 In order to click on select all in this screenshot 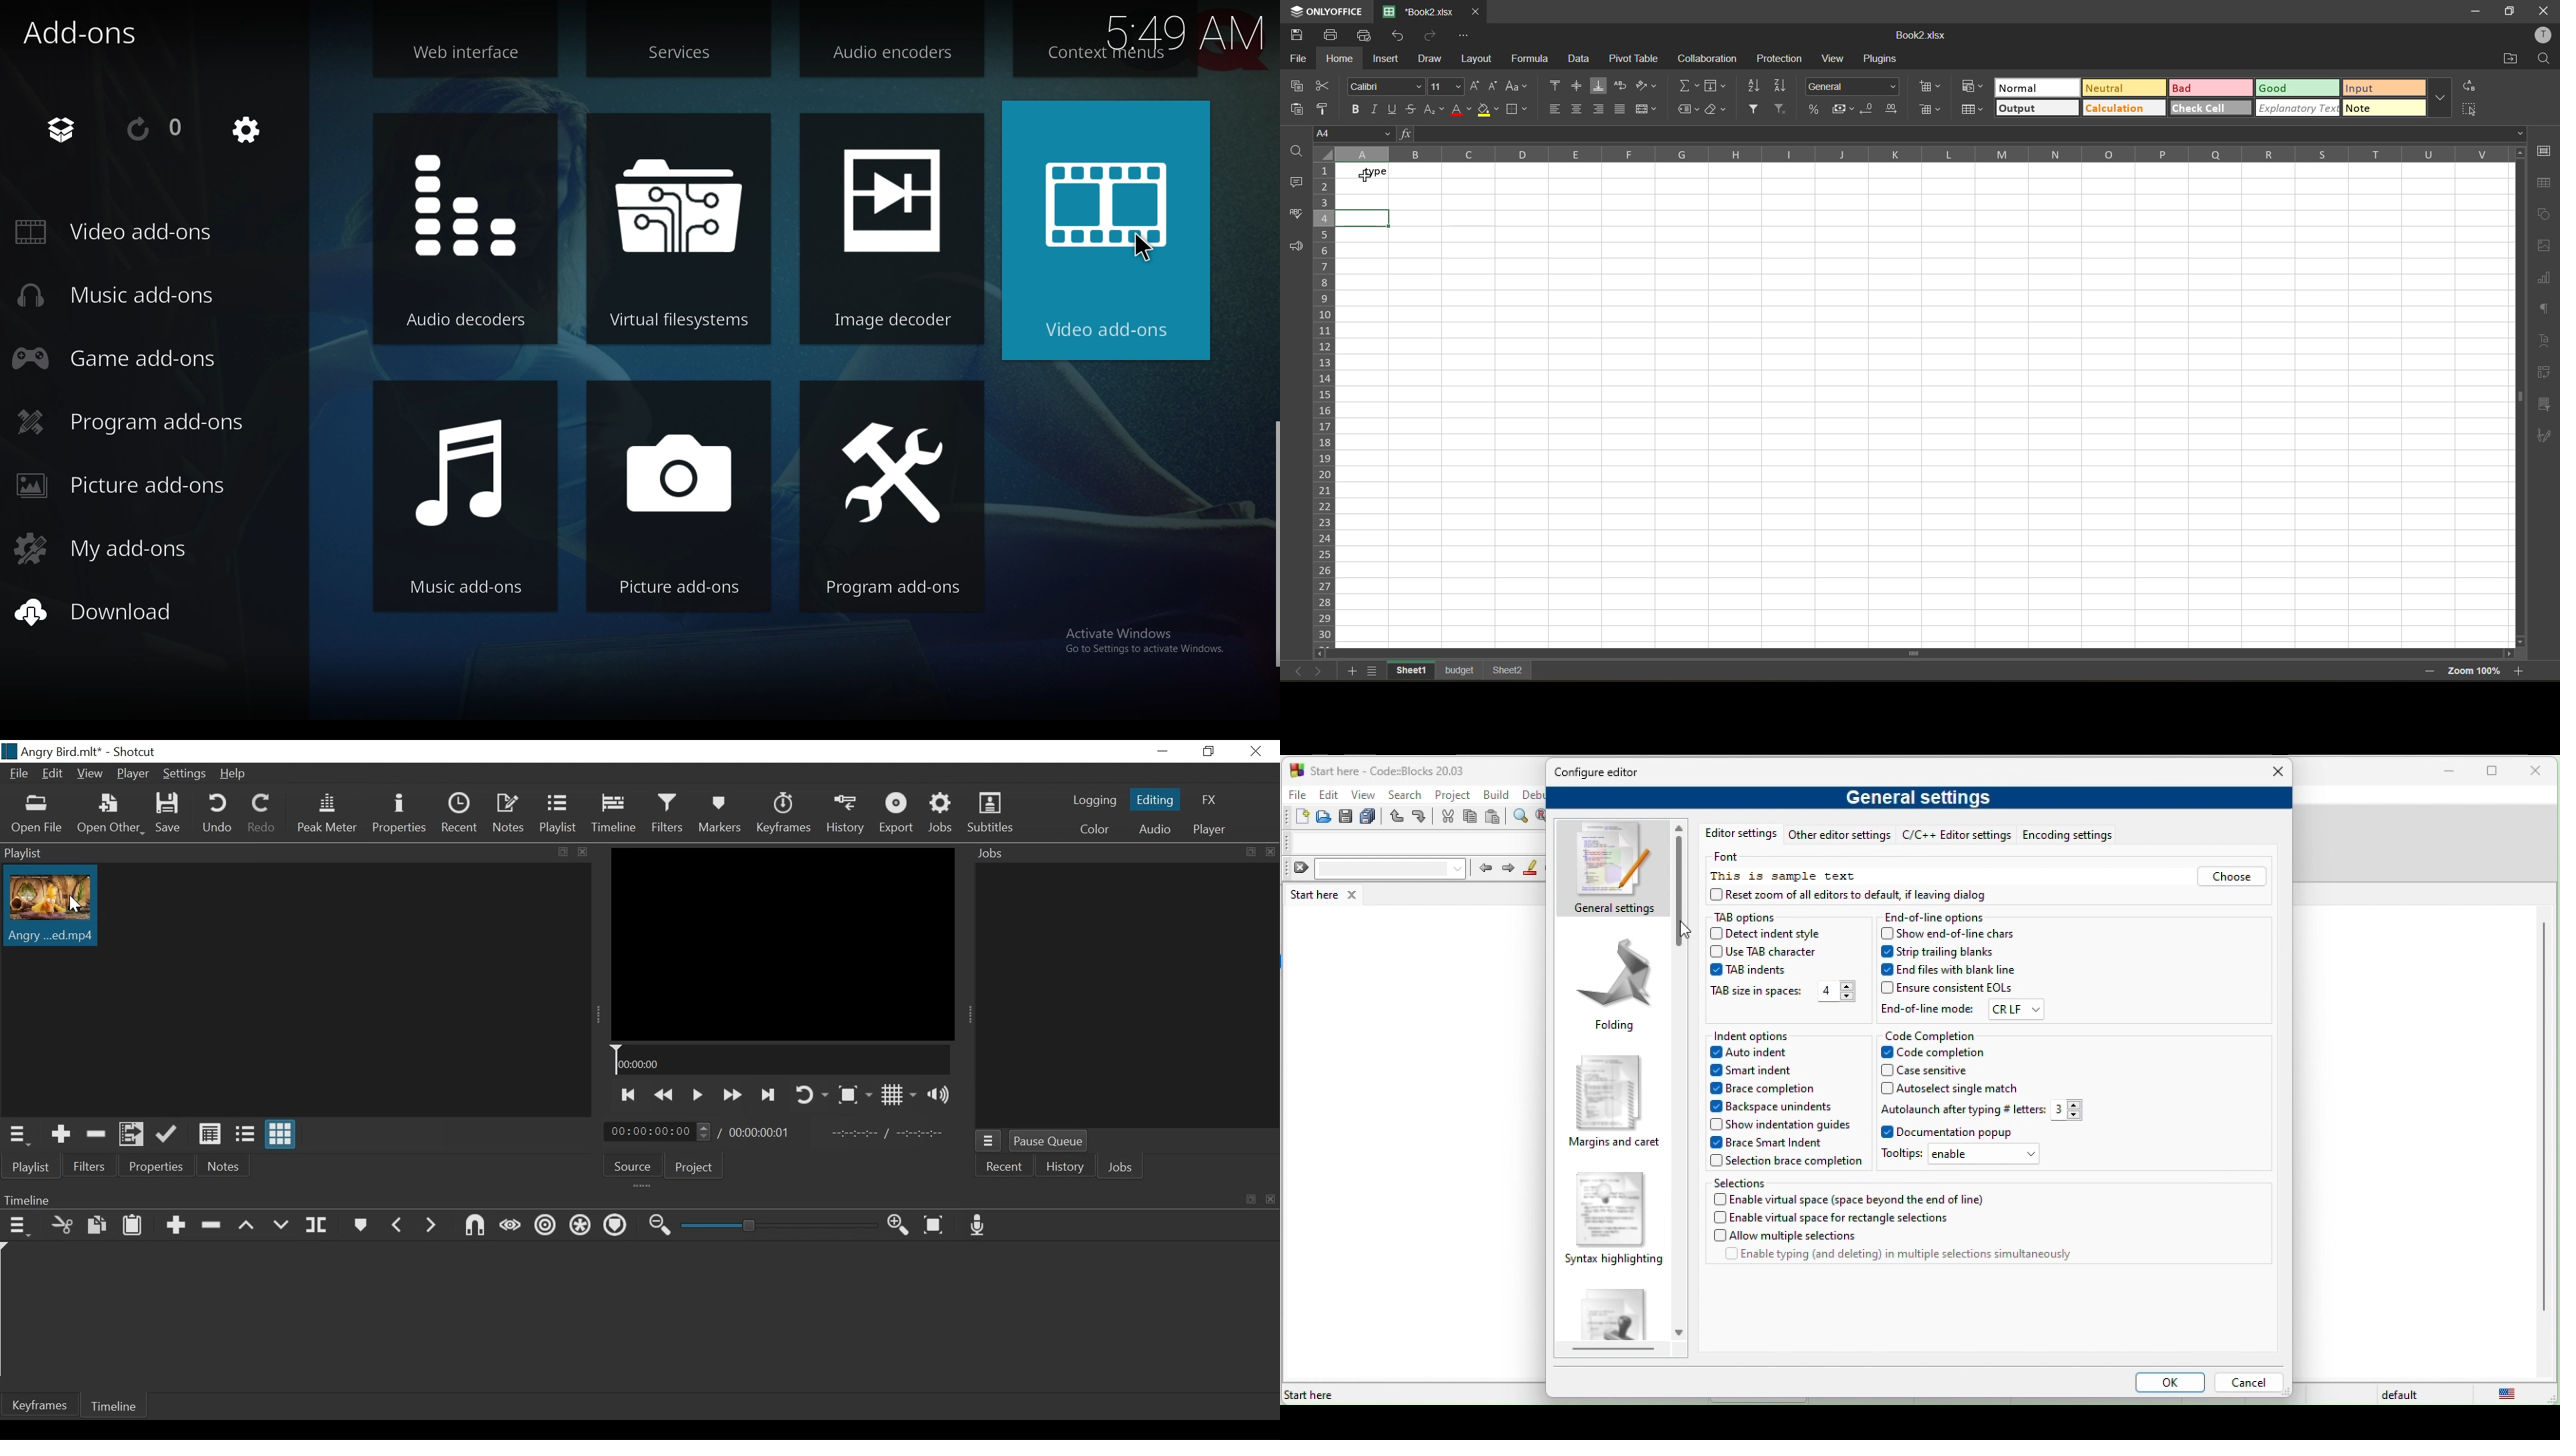, I will do `click(2472, 112)`.